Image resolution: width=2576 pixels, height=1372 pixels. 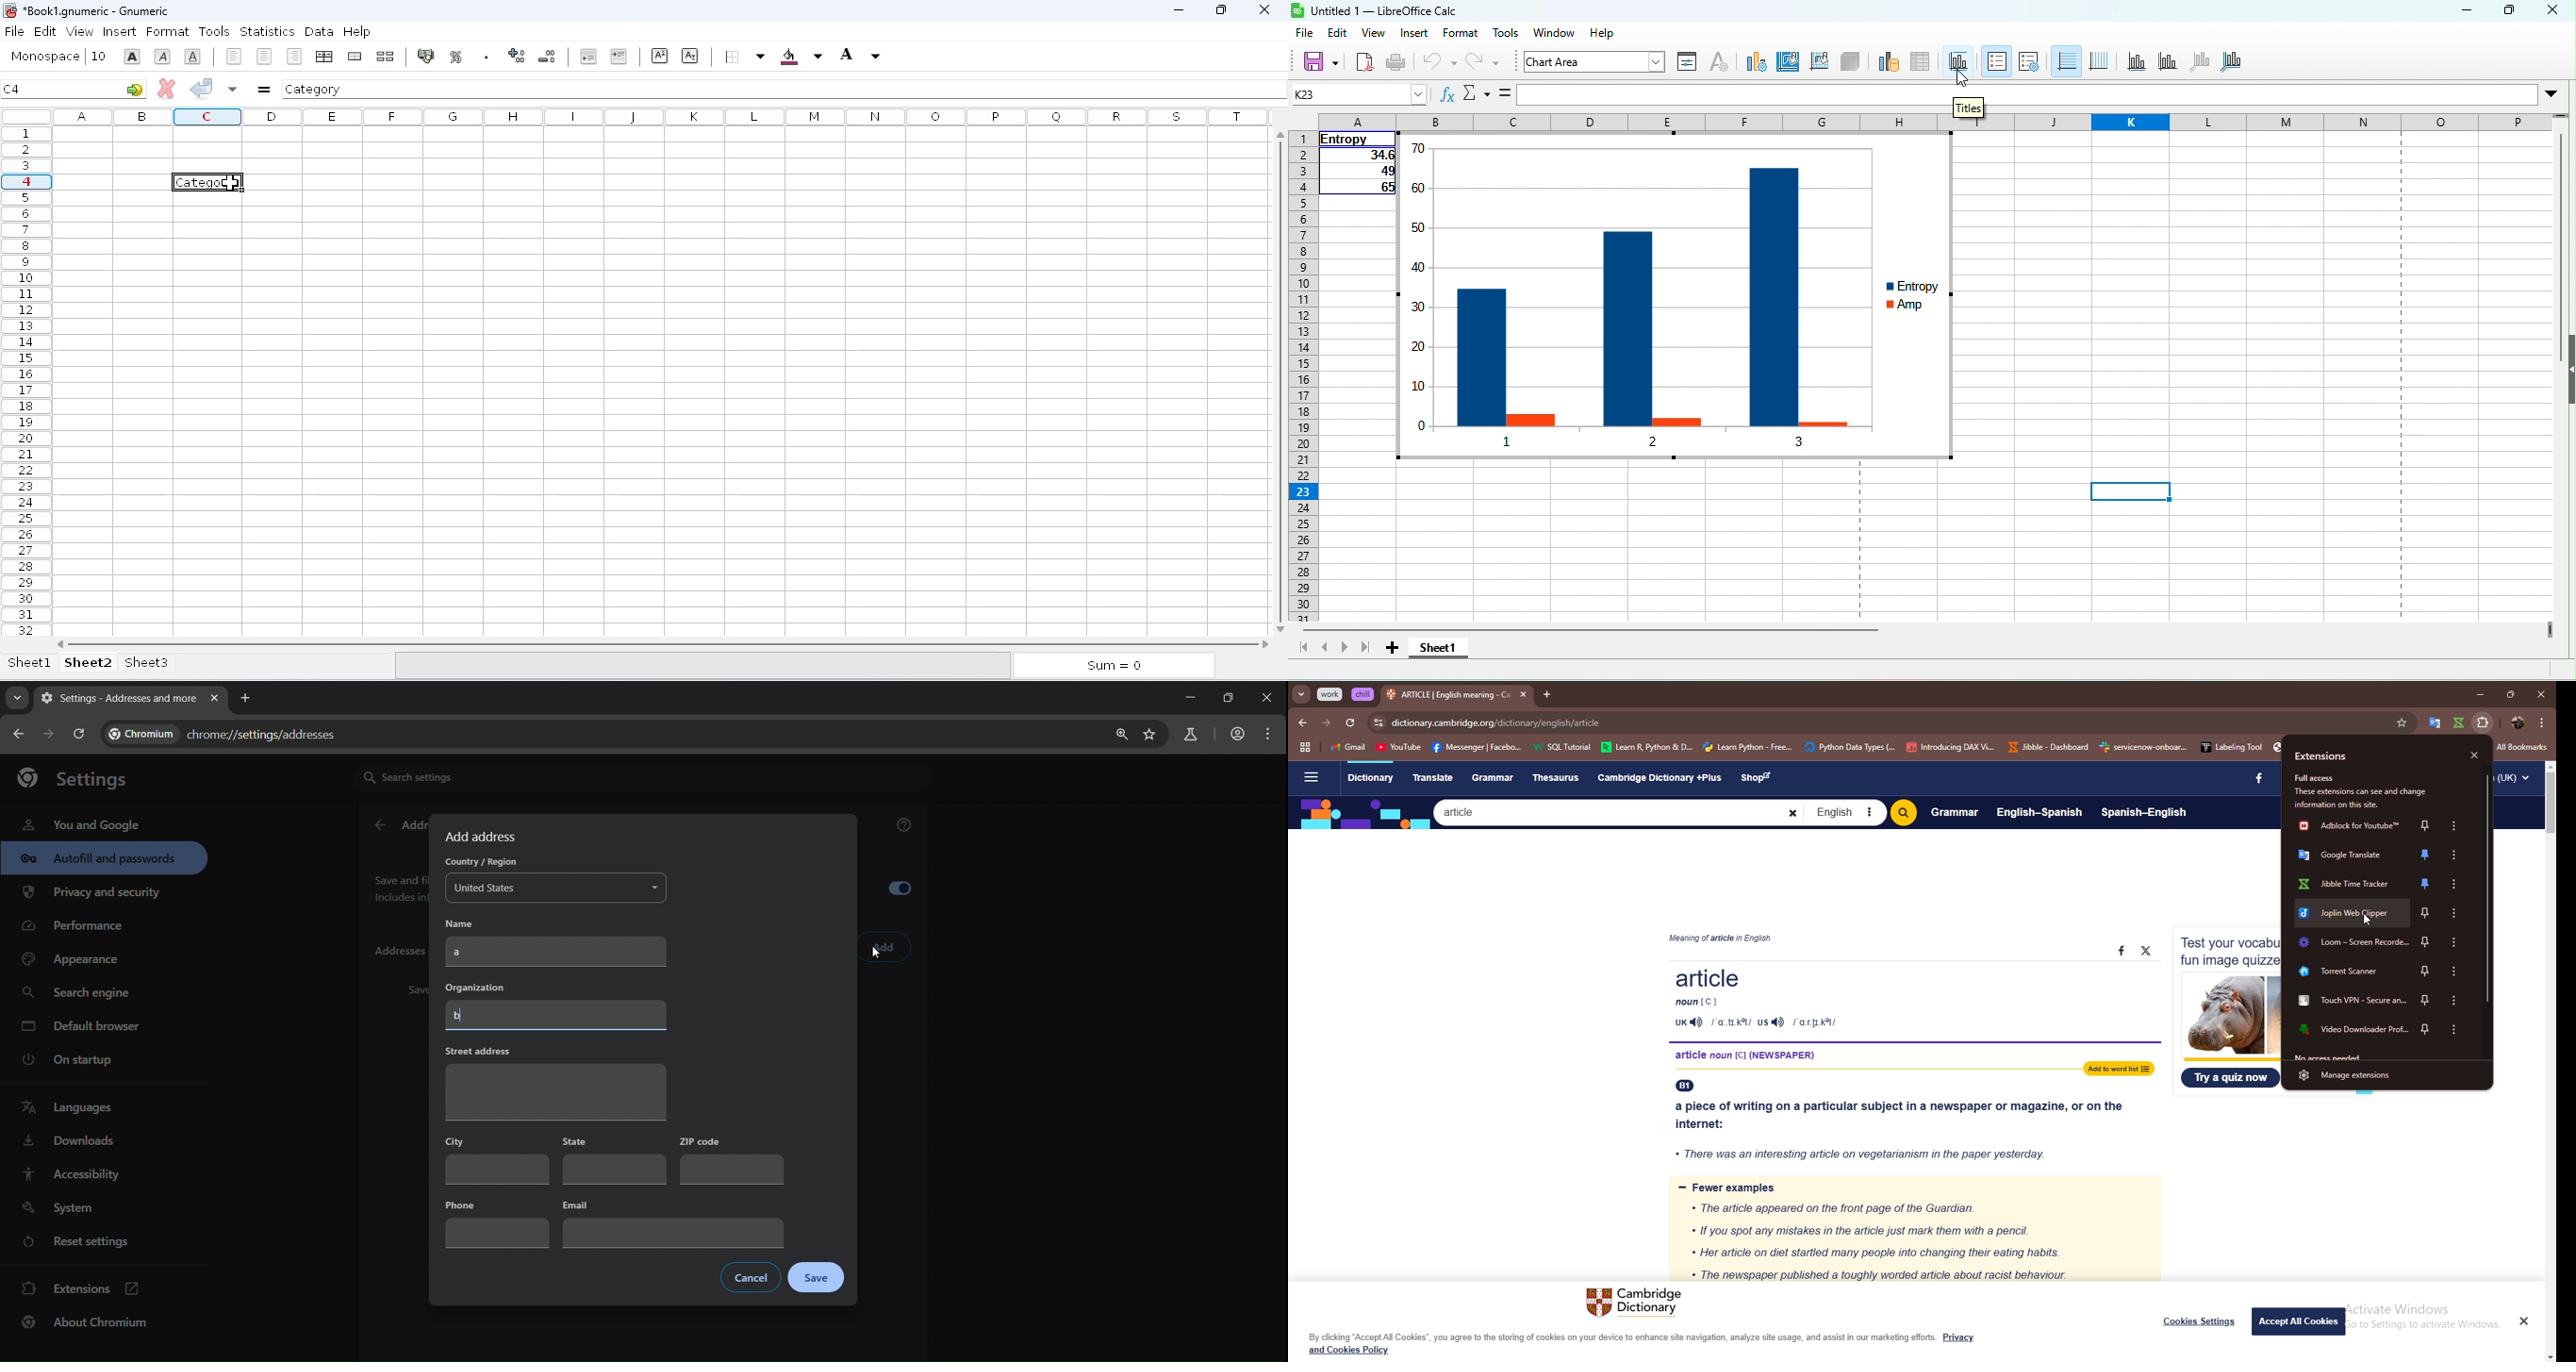 I want to click on By clicking “Accept All Cookies”, you agree to the storing of cookies on your device to enhance site navigation, analyze site usage, and assist in our marketing efforts. Privacy
and Cookies Policy, so click(x=1642, y=1343).